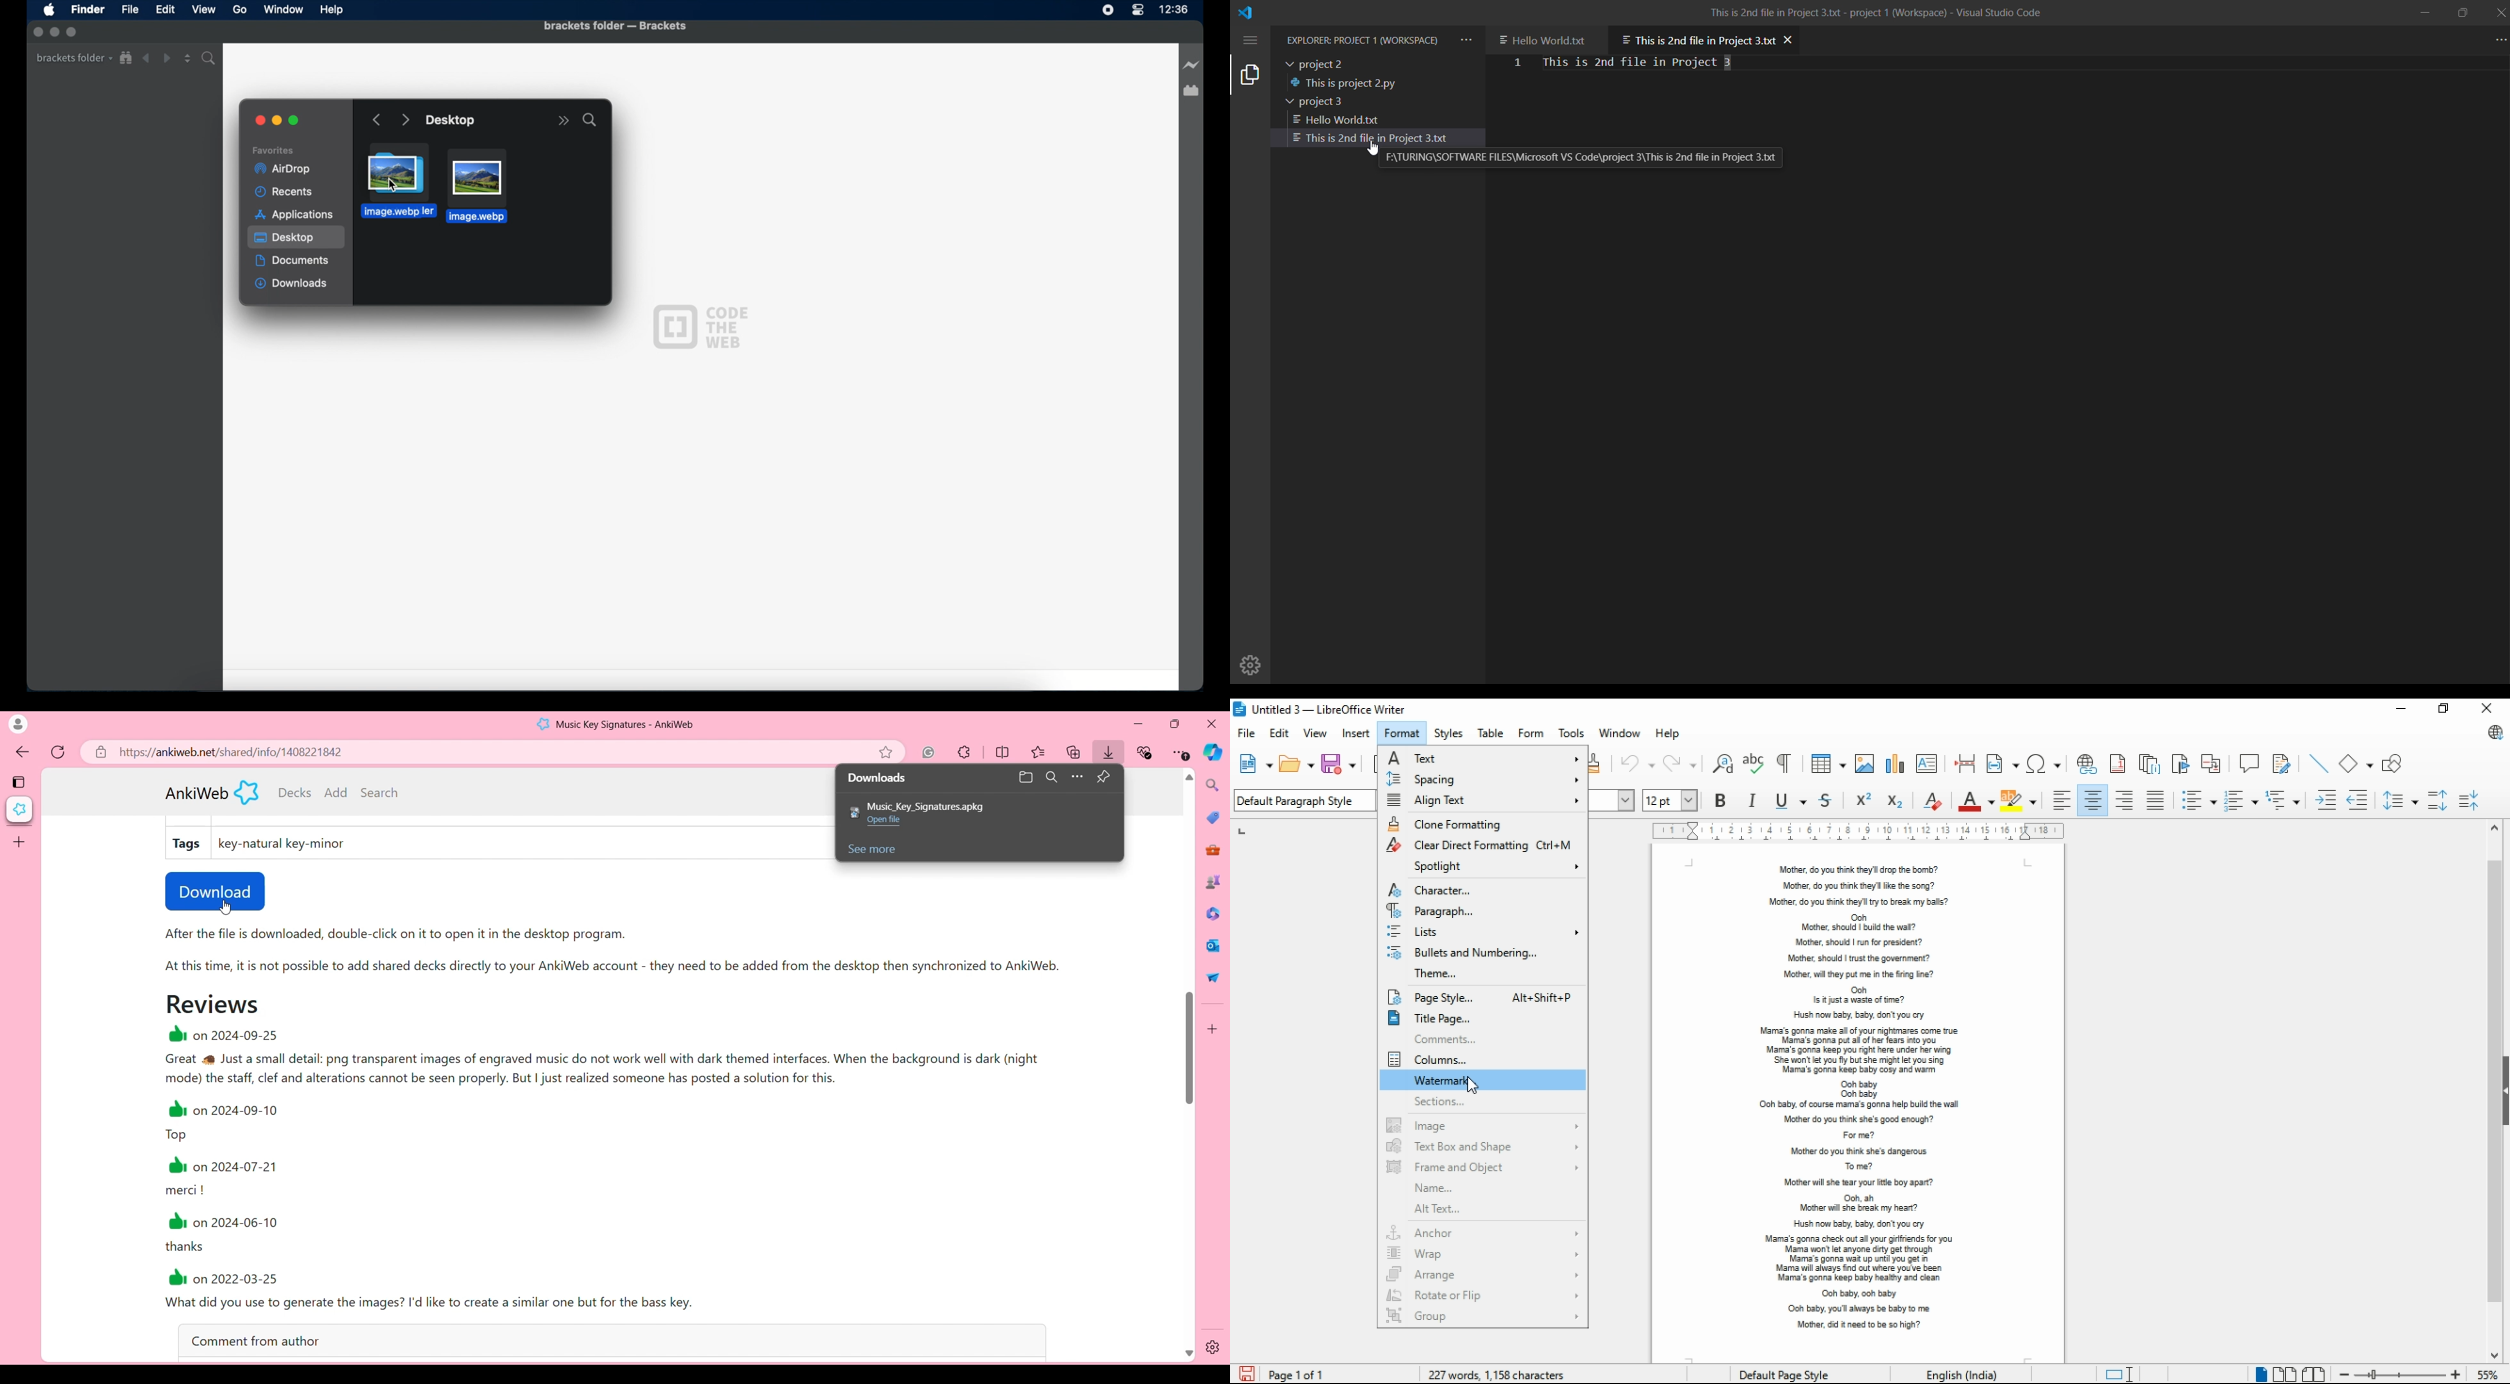  What do you see at coordinates (2358, 800) in the screenshot?
I see `decrease indent` at bounding box center [2358, 800].